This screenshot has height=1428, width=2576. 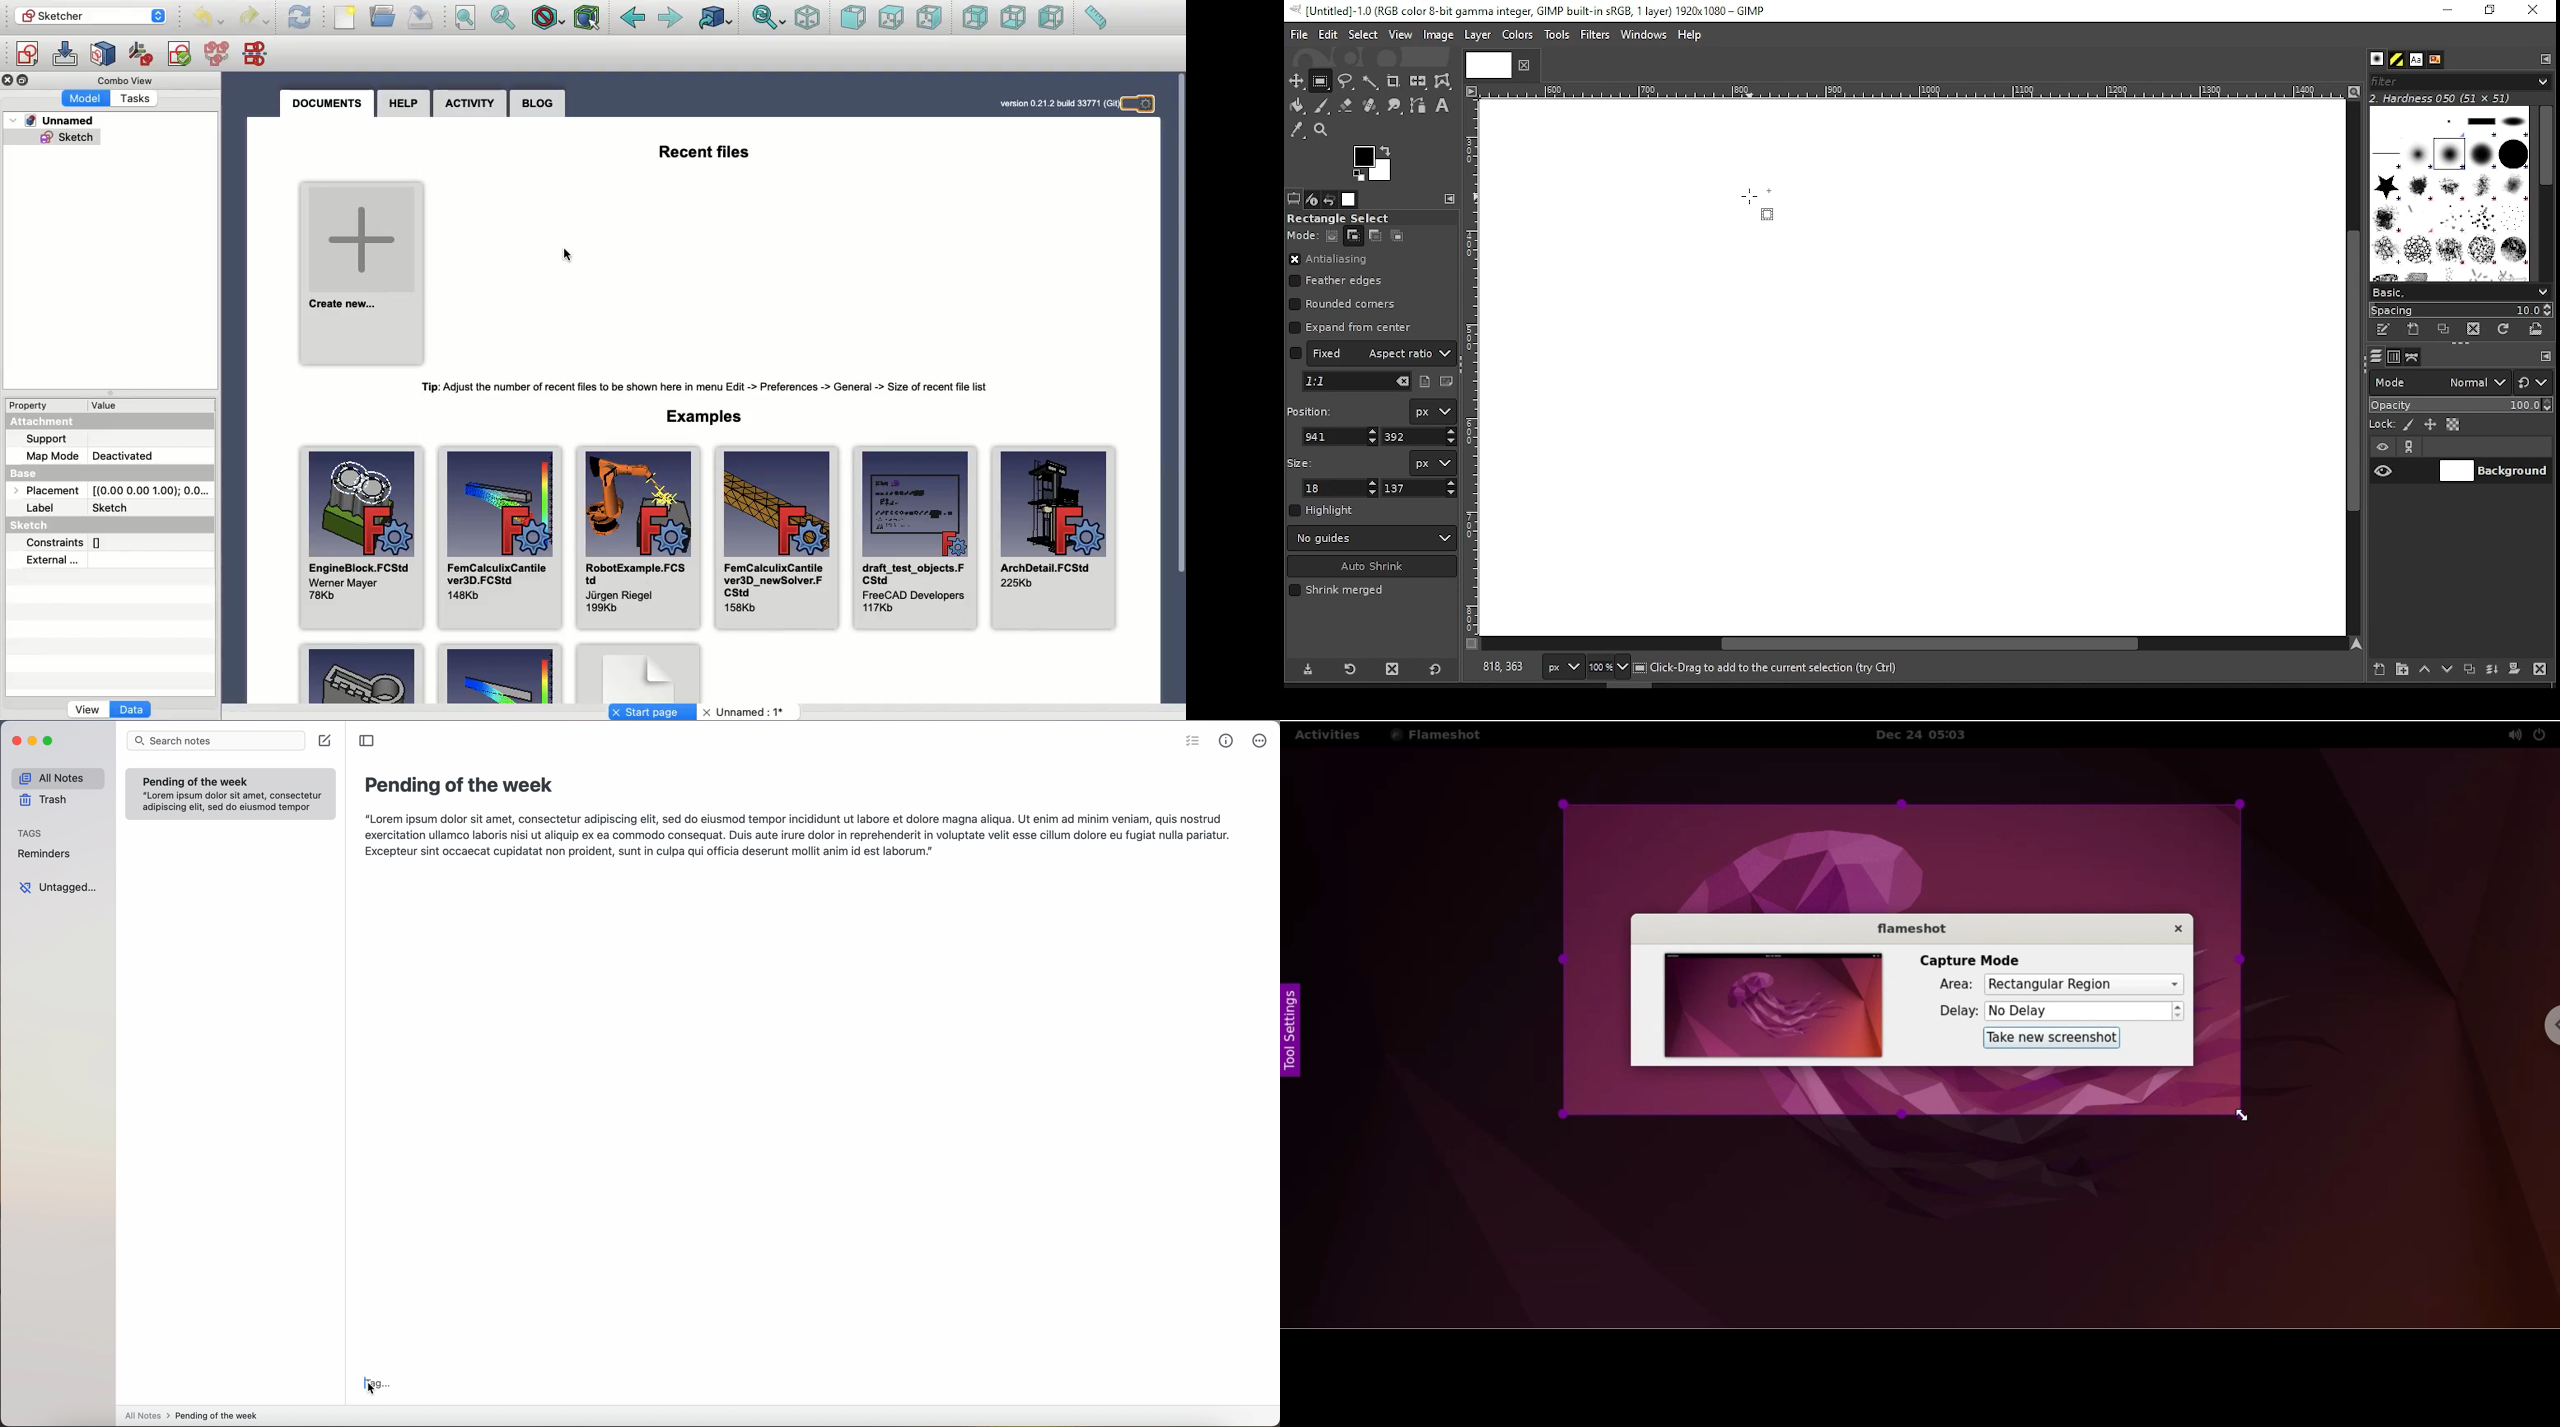 What do you see at coordinates (673, 21) in the screenshot?
I see `Forward` at bounding box center [673, 21].